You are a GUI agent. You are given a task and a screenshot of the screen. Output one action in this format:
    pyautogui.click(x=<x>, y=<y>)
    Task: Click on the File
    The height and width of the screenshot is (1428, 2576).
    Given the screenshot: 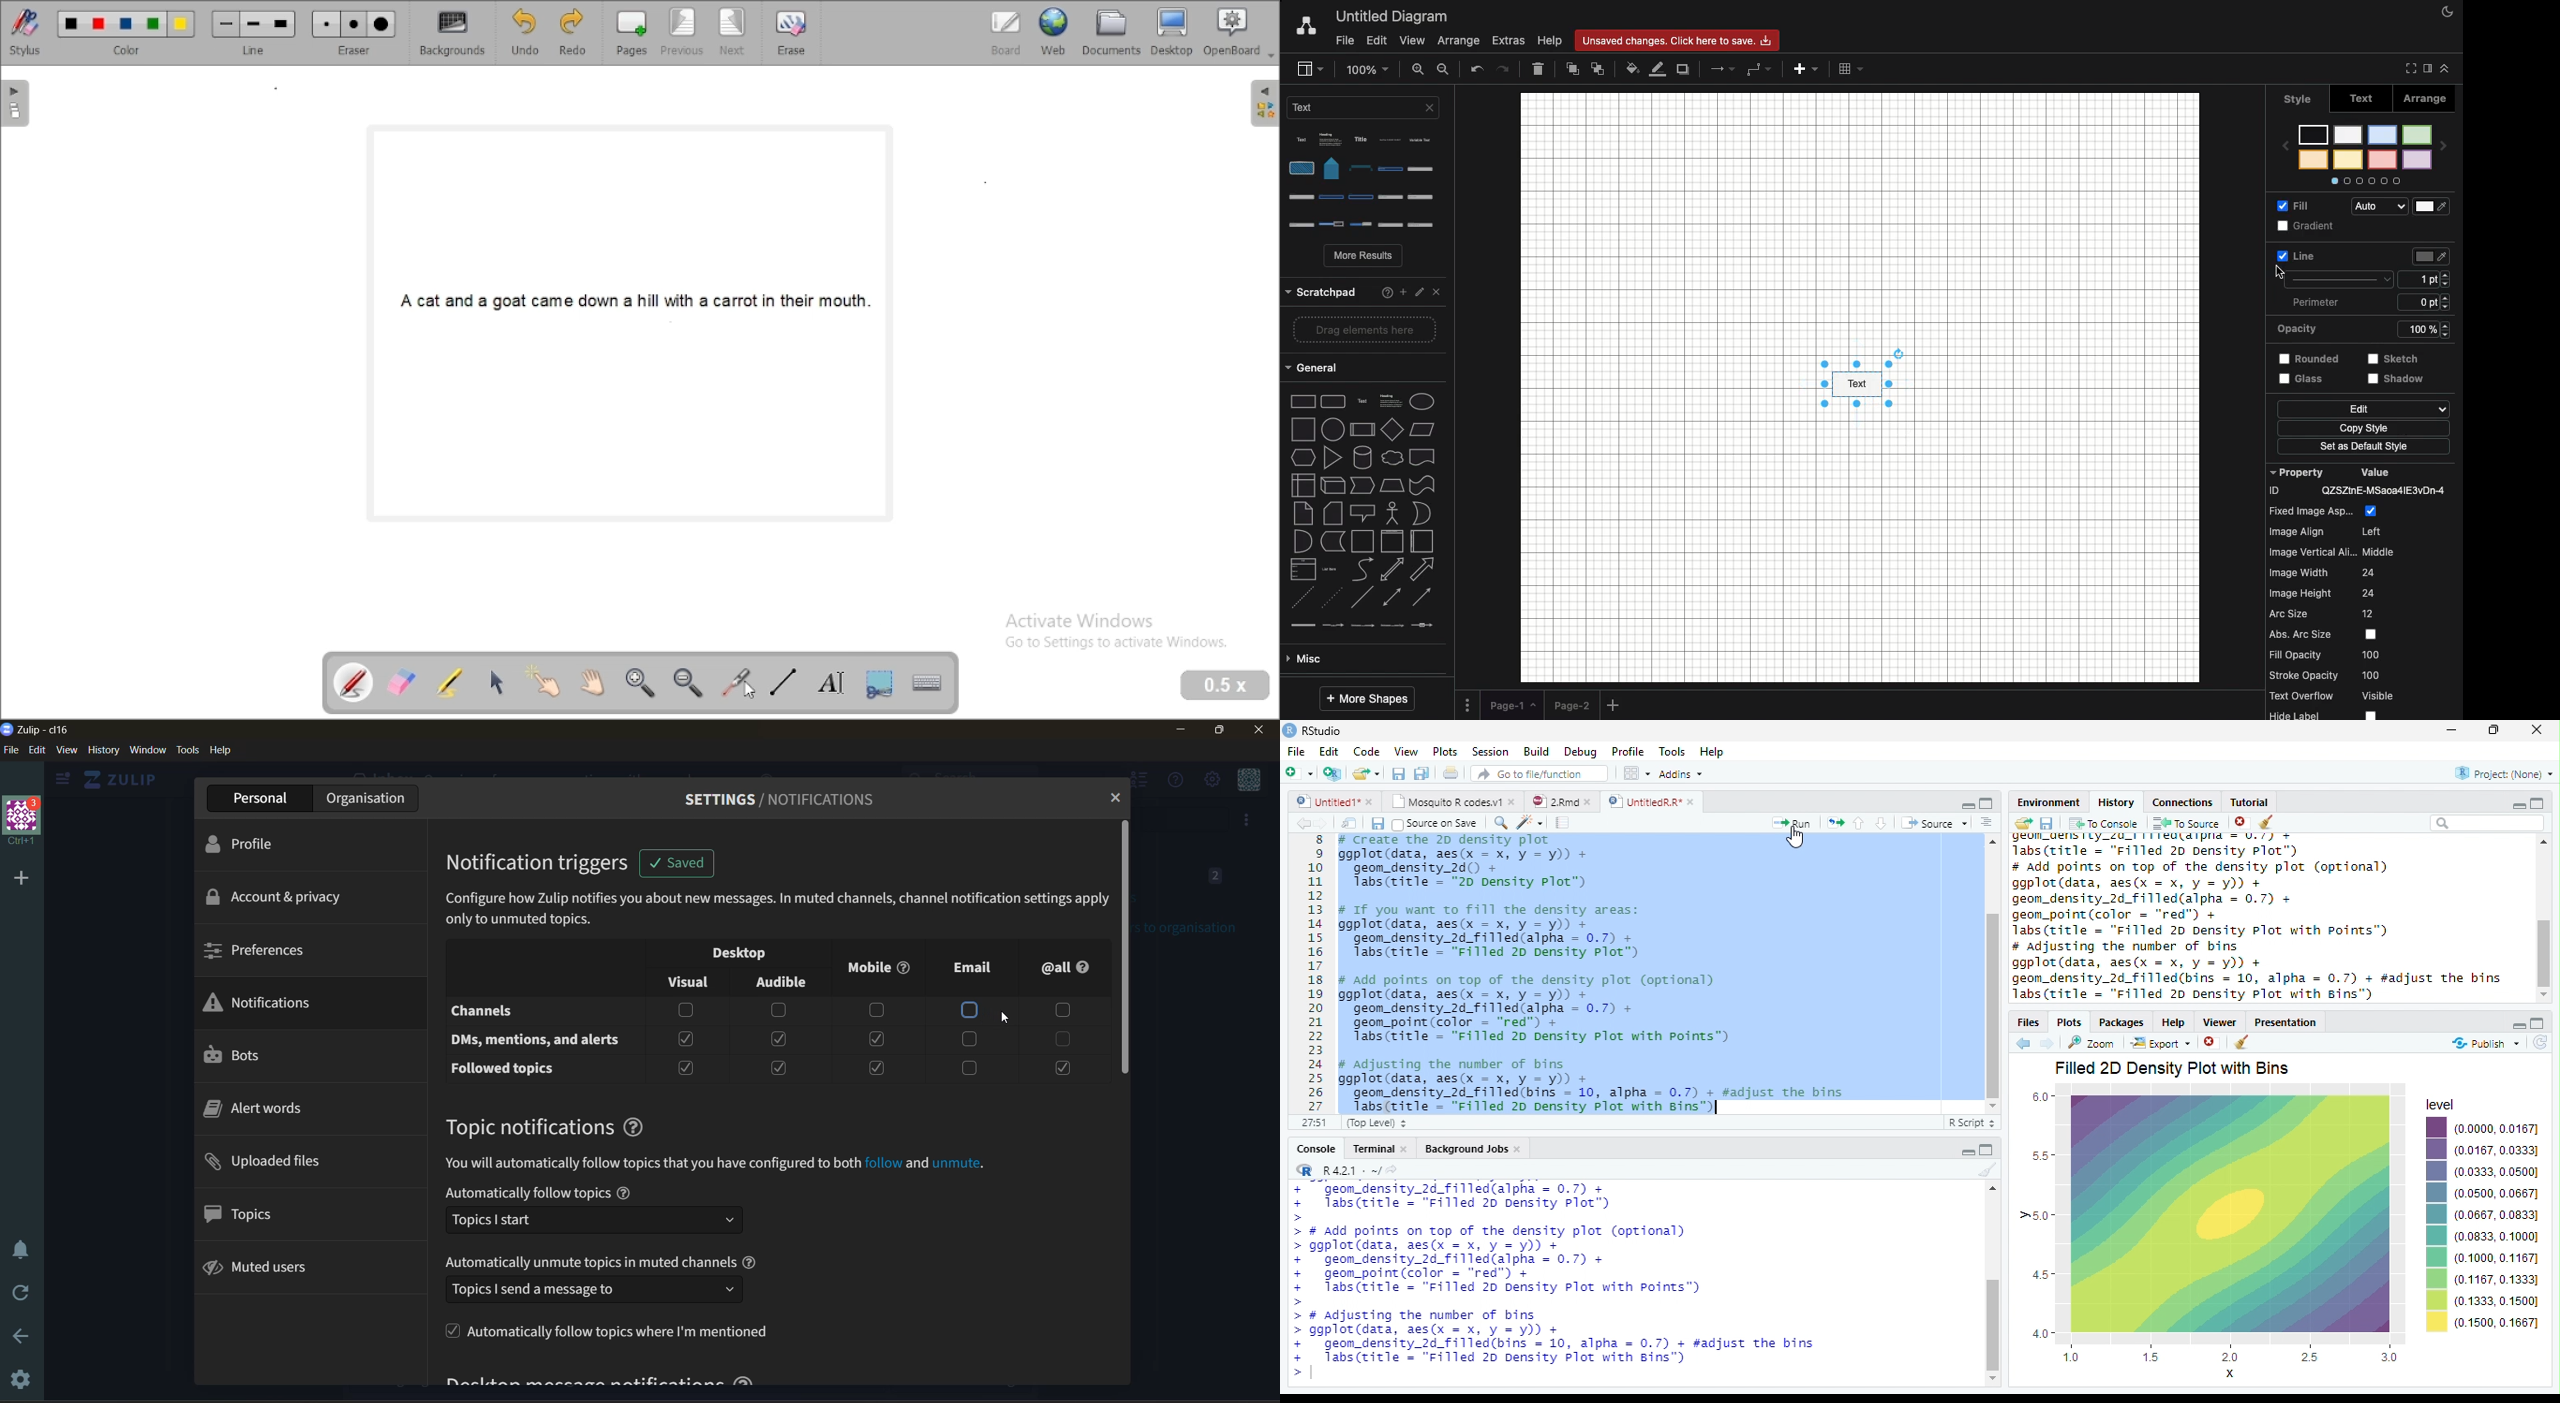 What is the action you would take?
    pyautogui.click(x=1342, y=41)
    